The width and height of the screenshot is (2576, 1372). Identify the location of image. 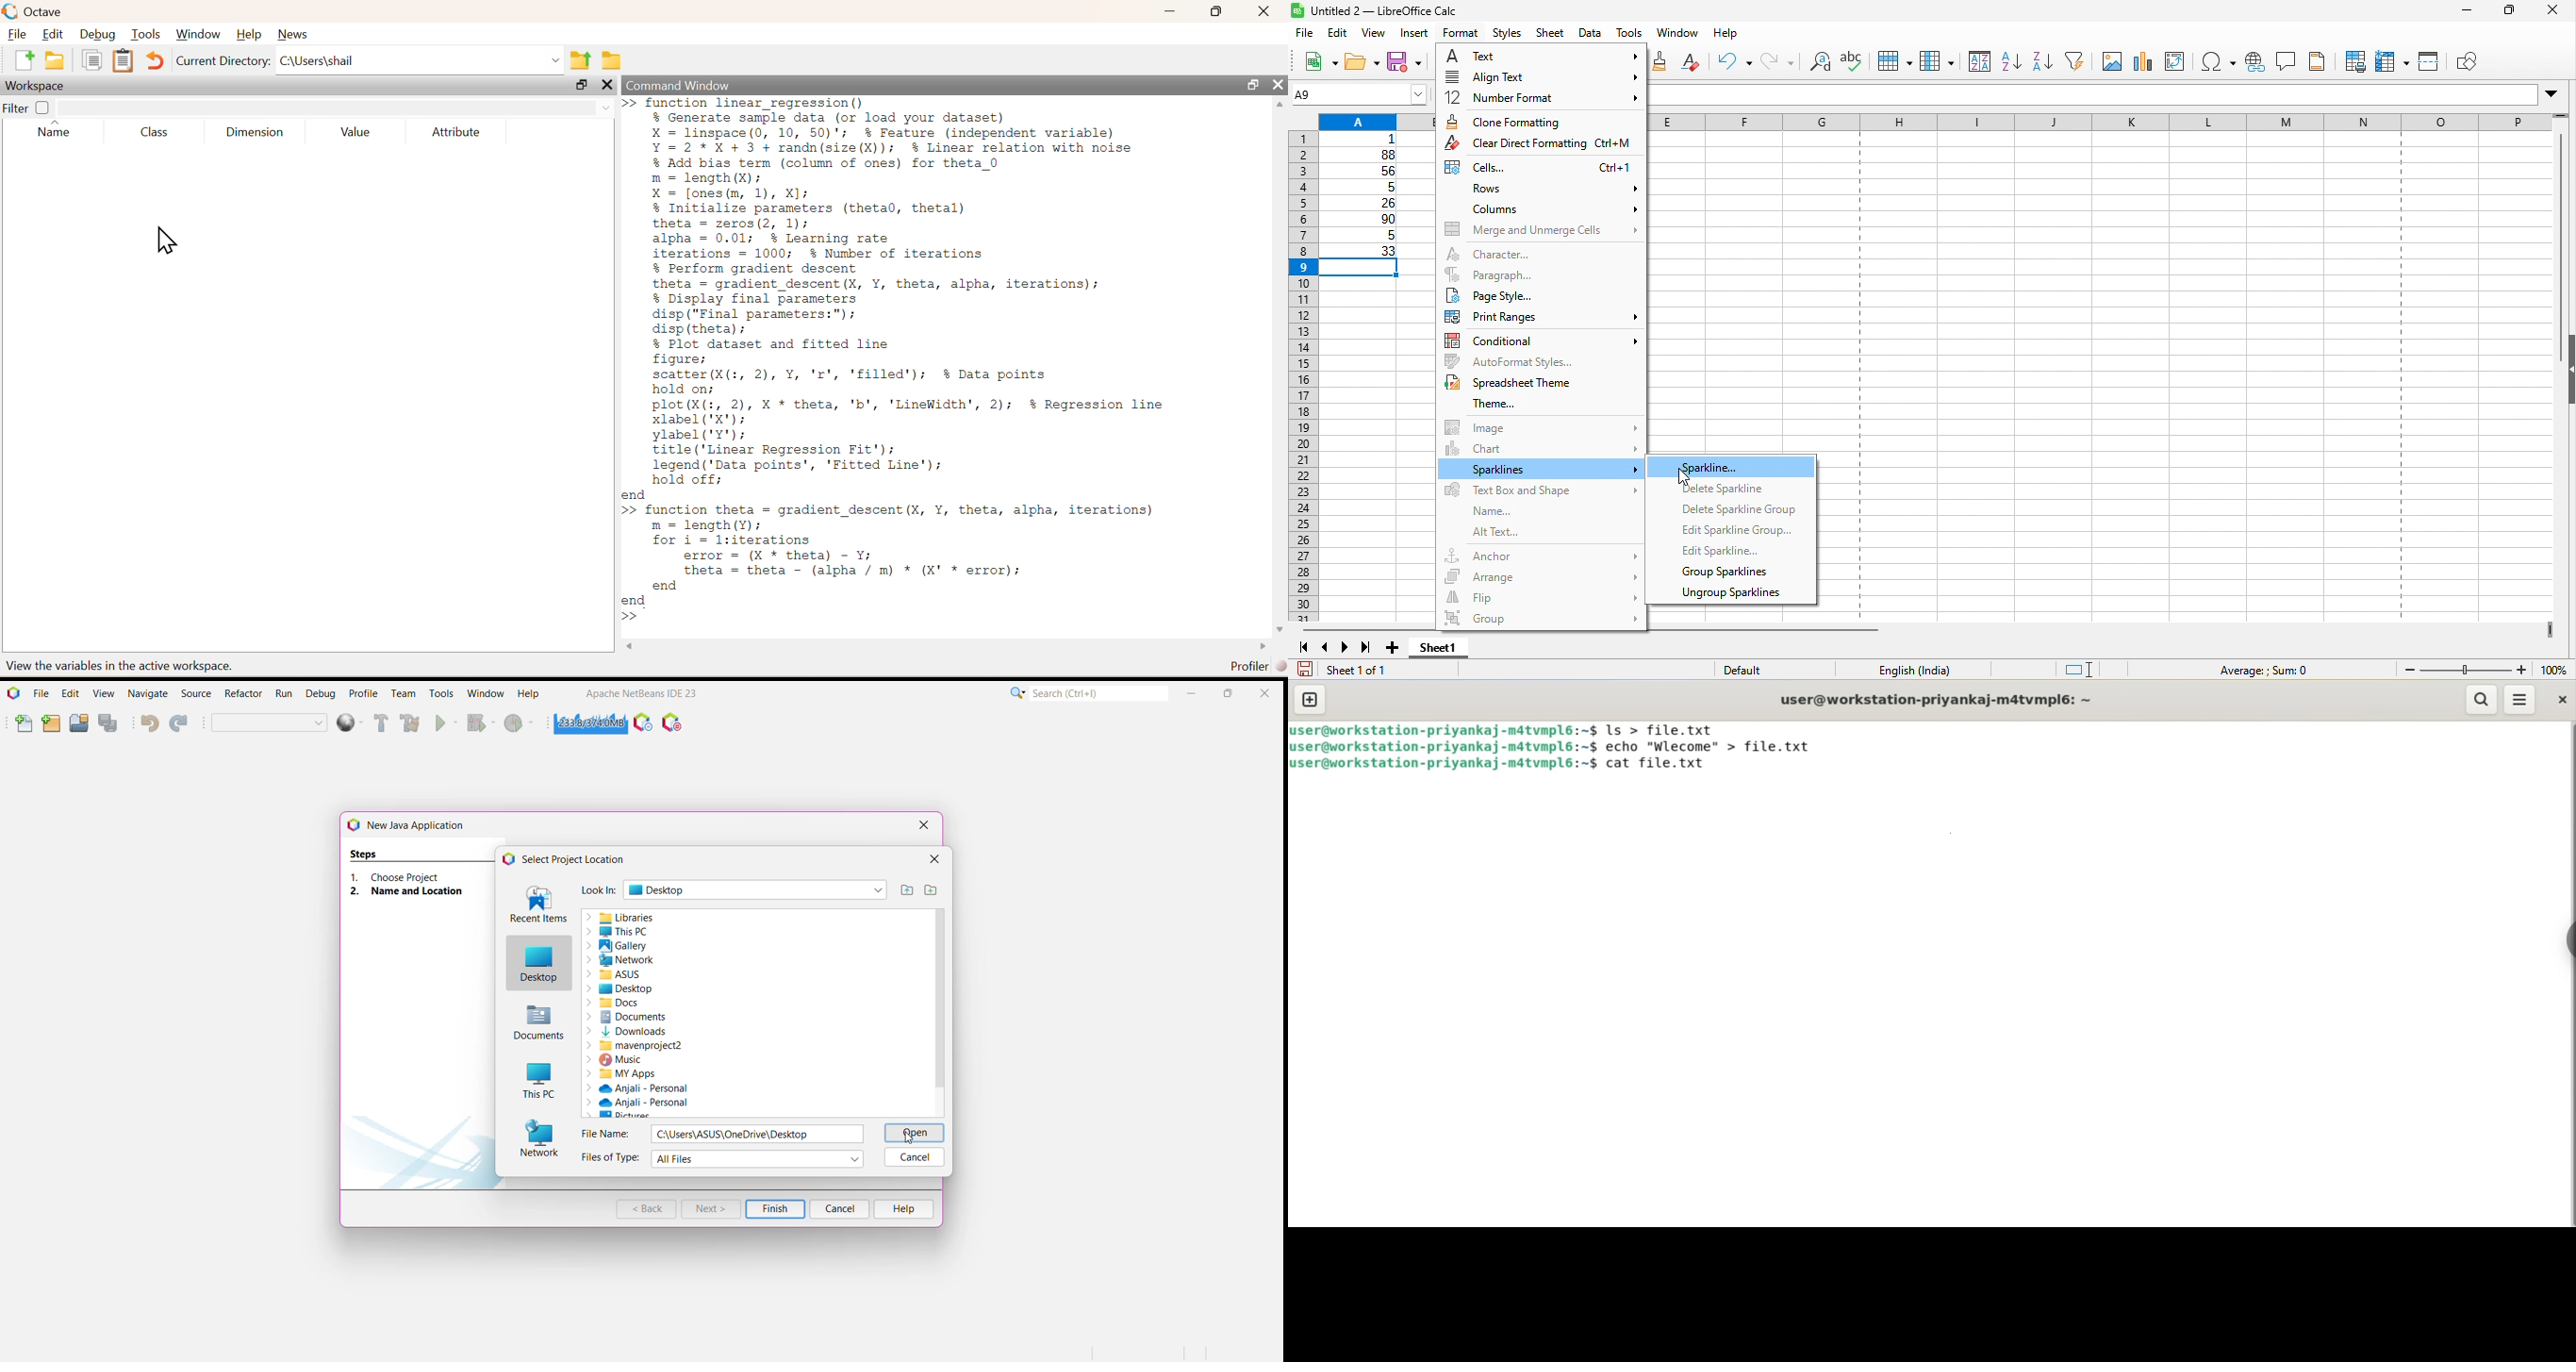
(2110, 60).